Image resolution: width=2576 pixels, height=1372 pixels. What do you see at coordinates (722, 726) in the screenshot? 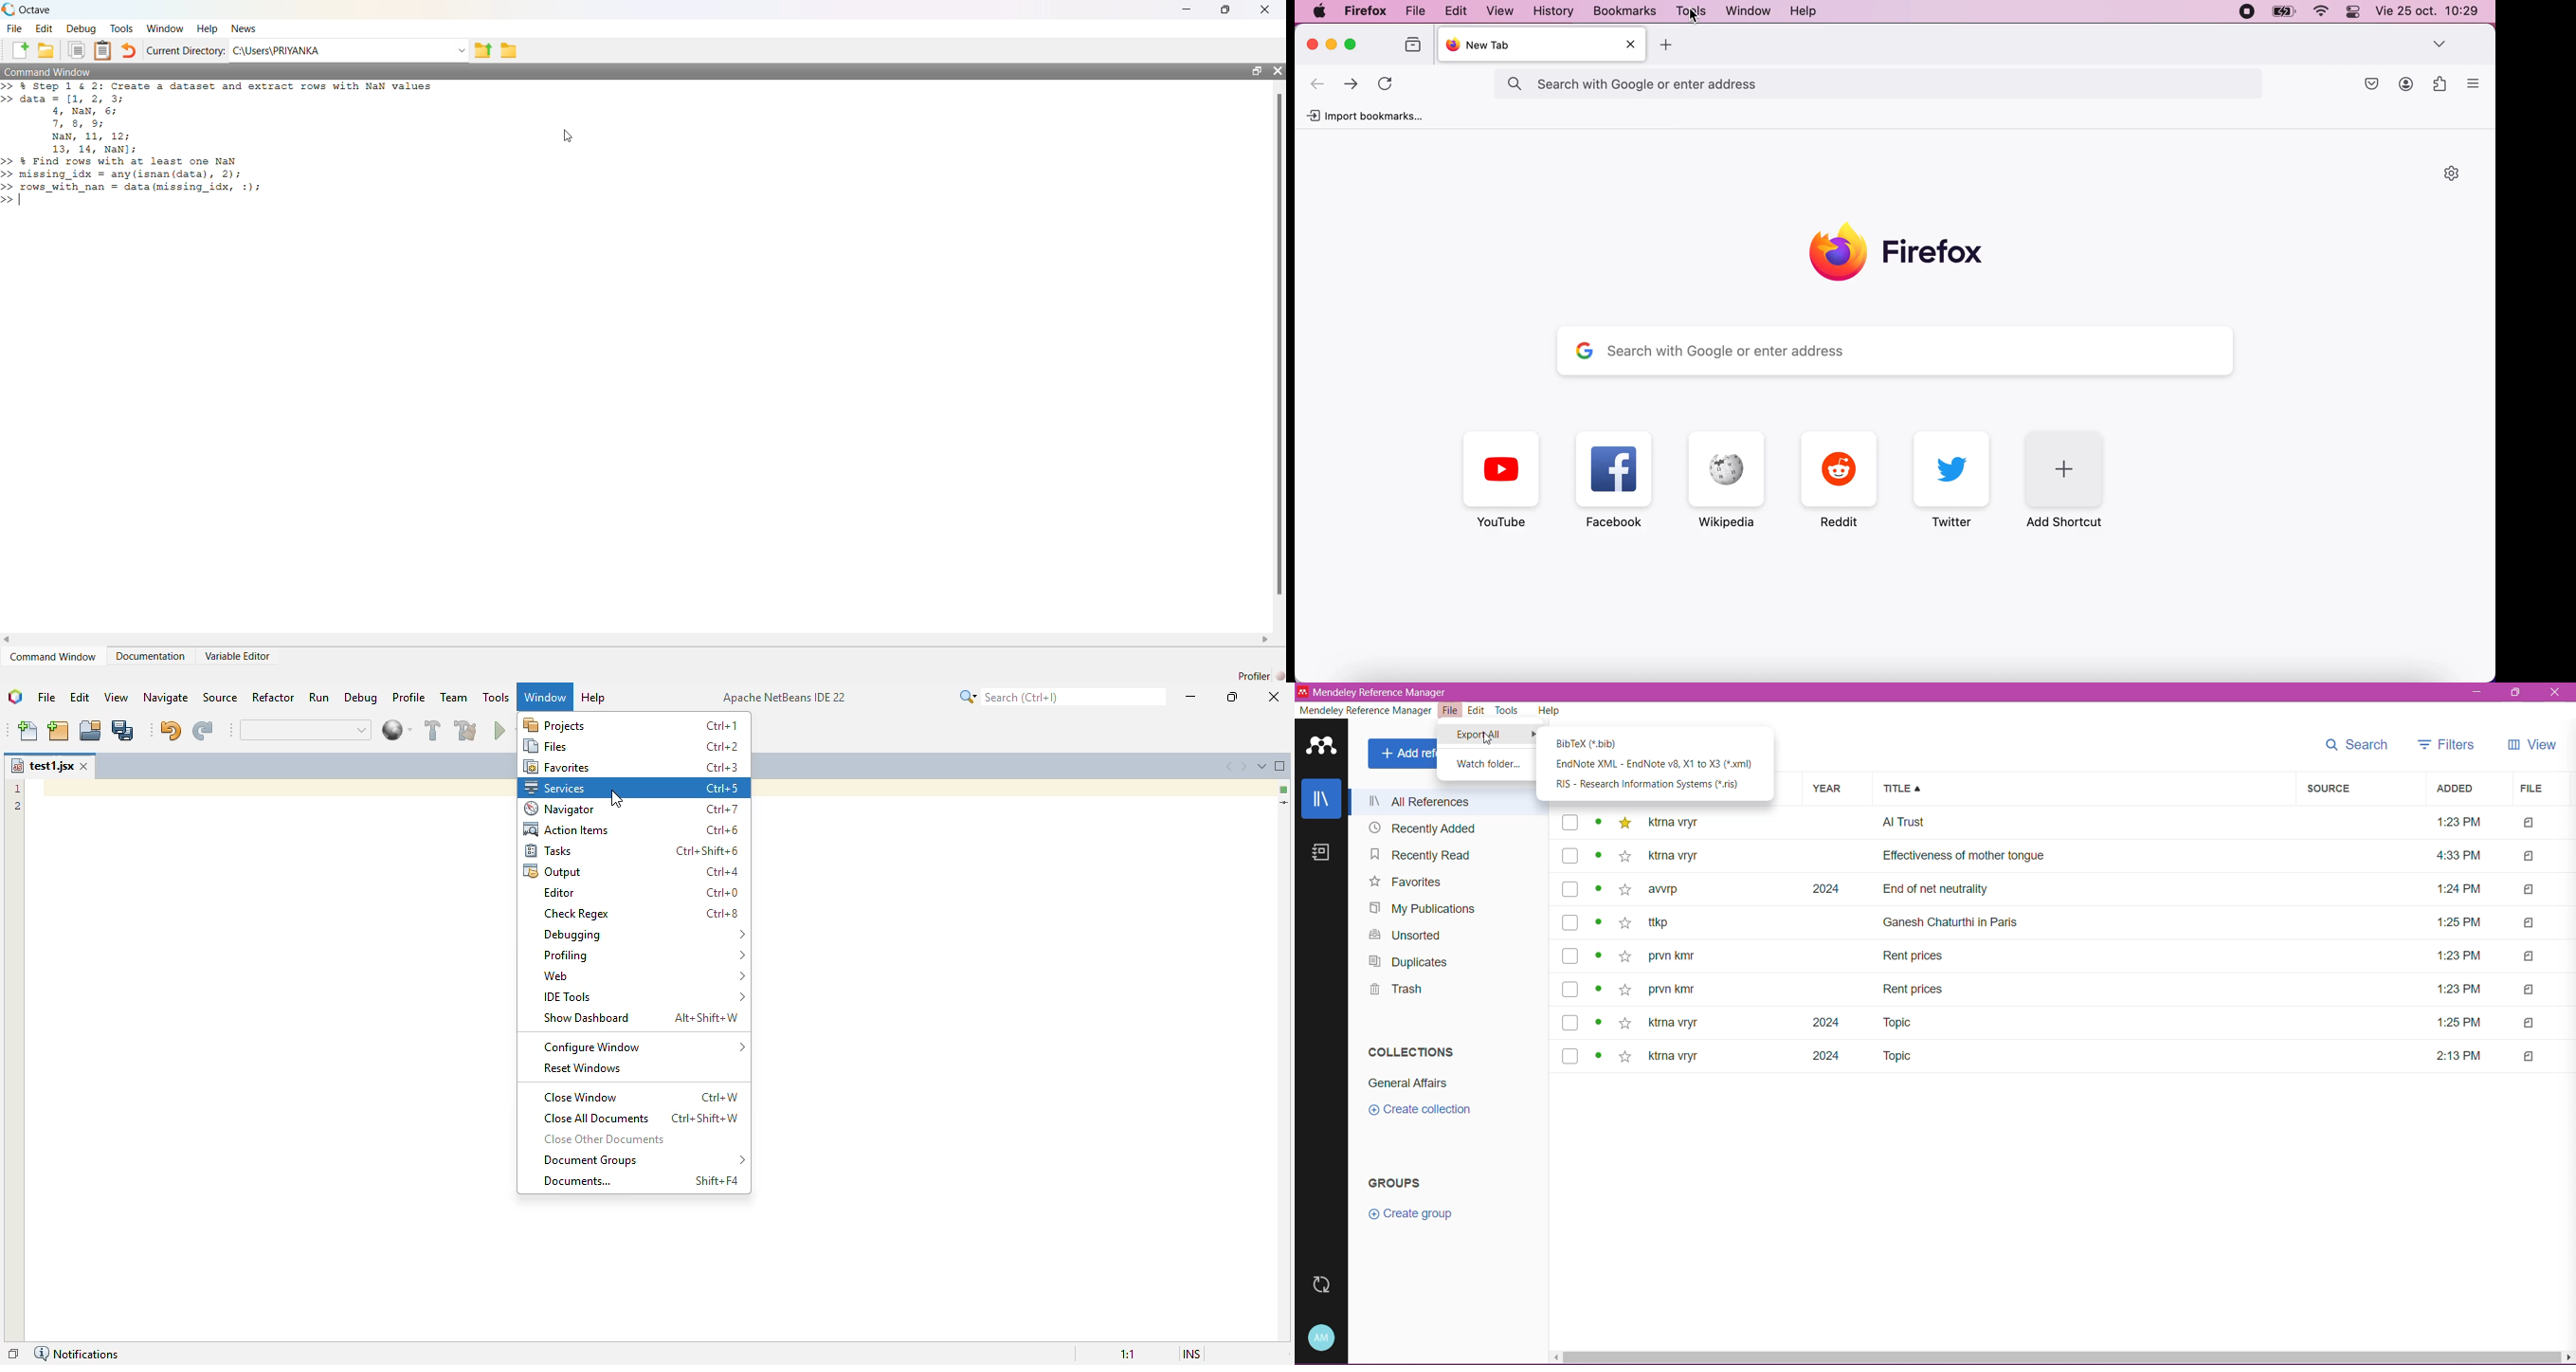
I see `shortcut for projects` at bounding box center [722, 726].